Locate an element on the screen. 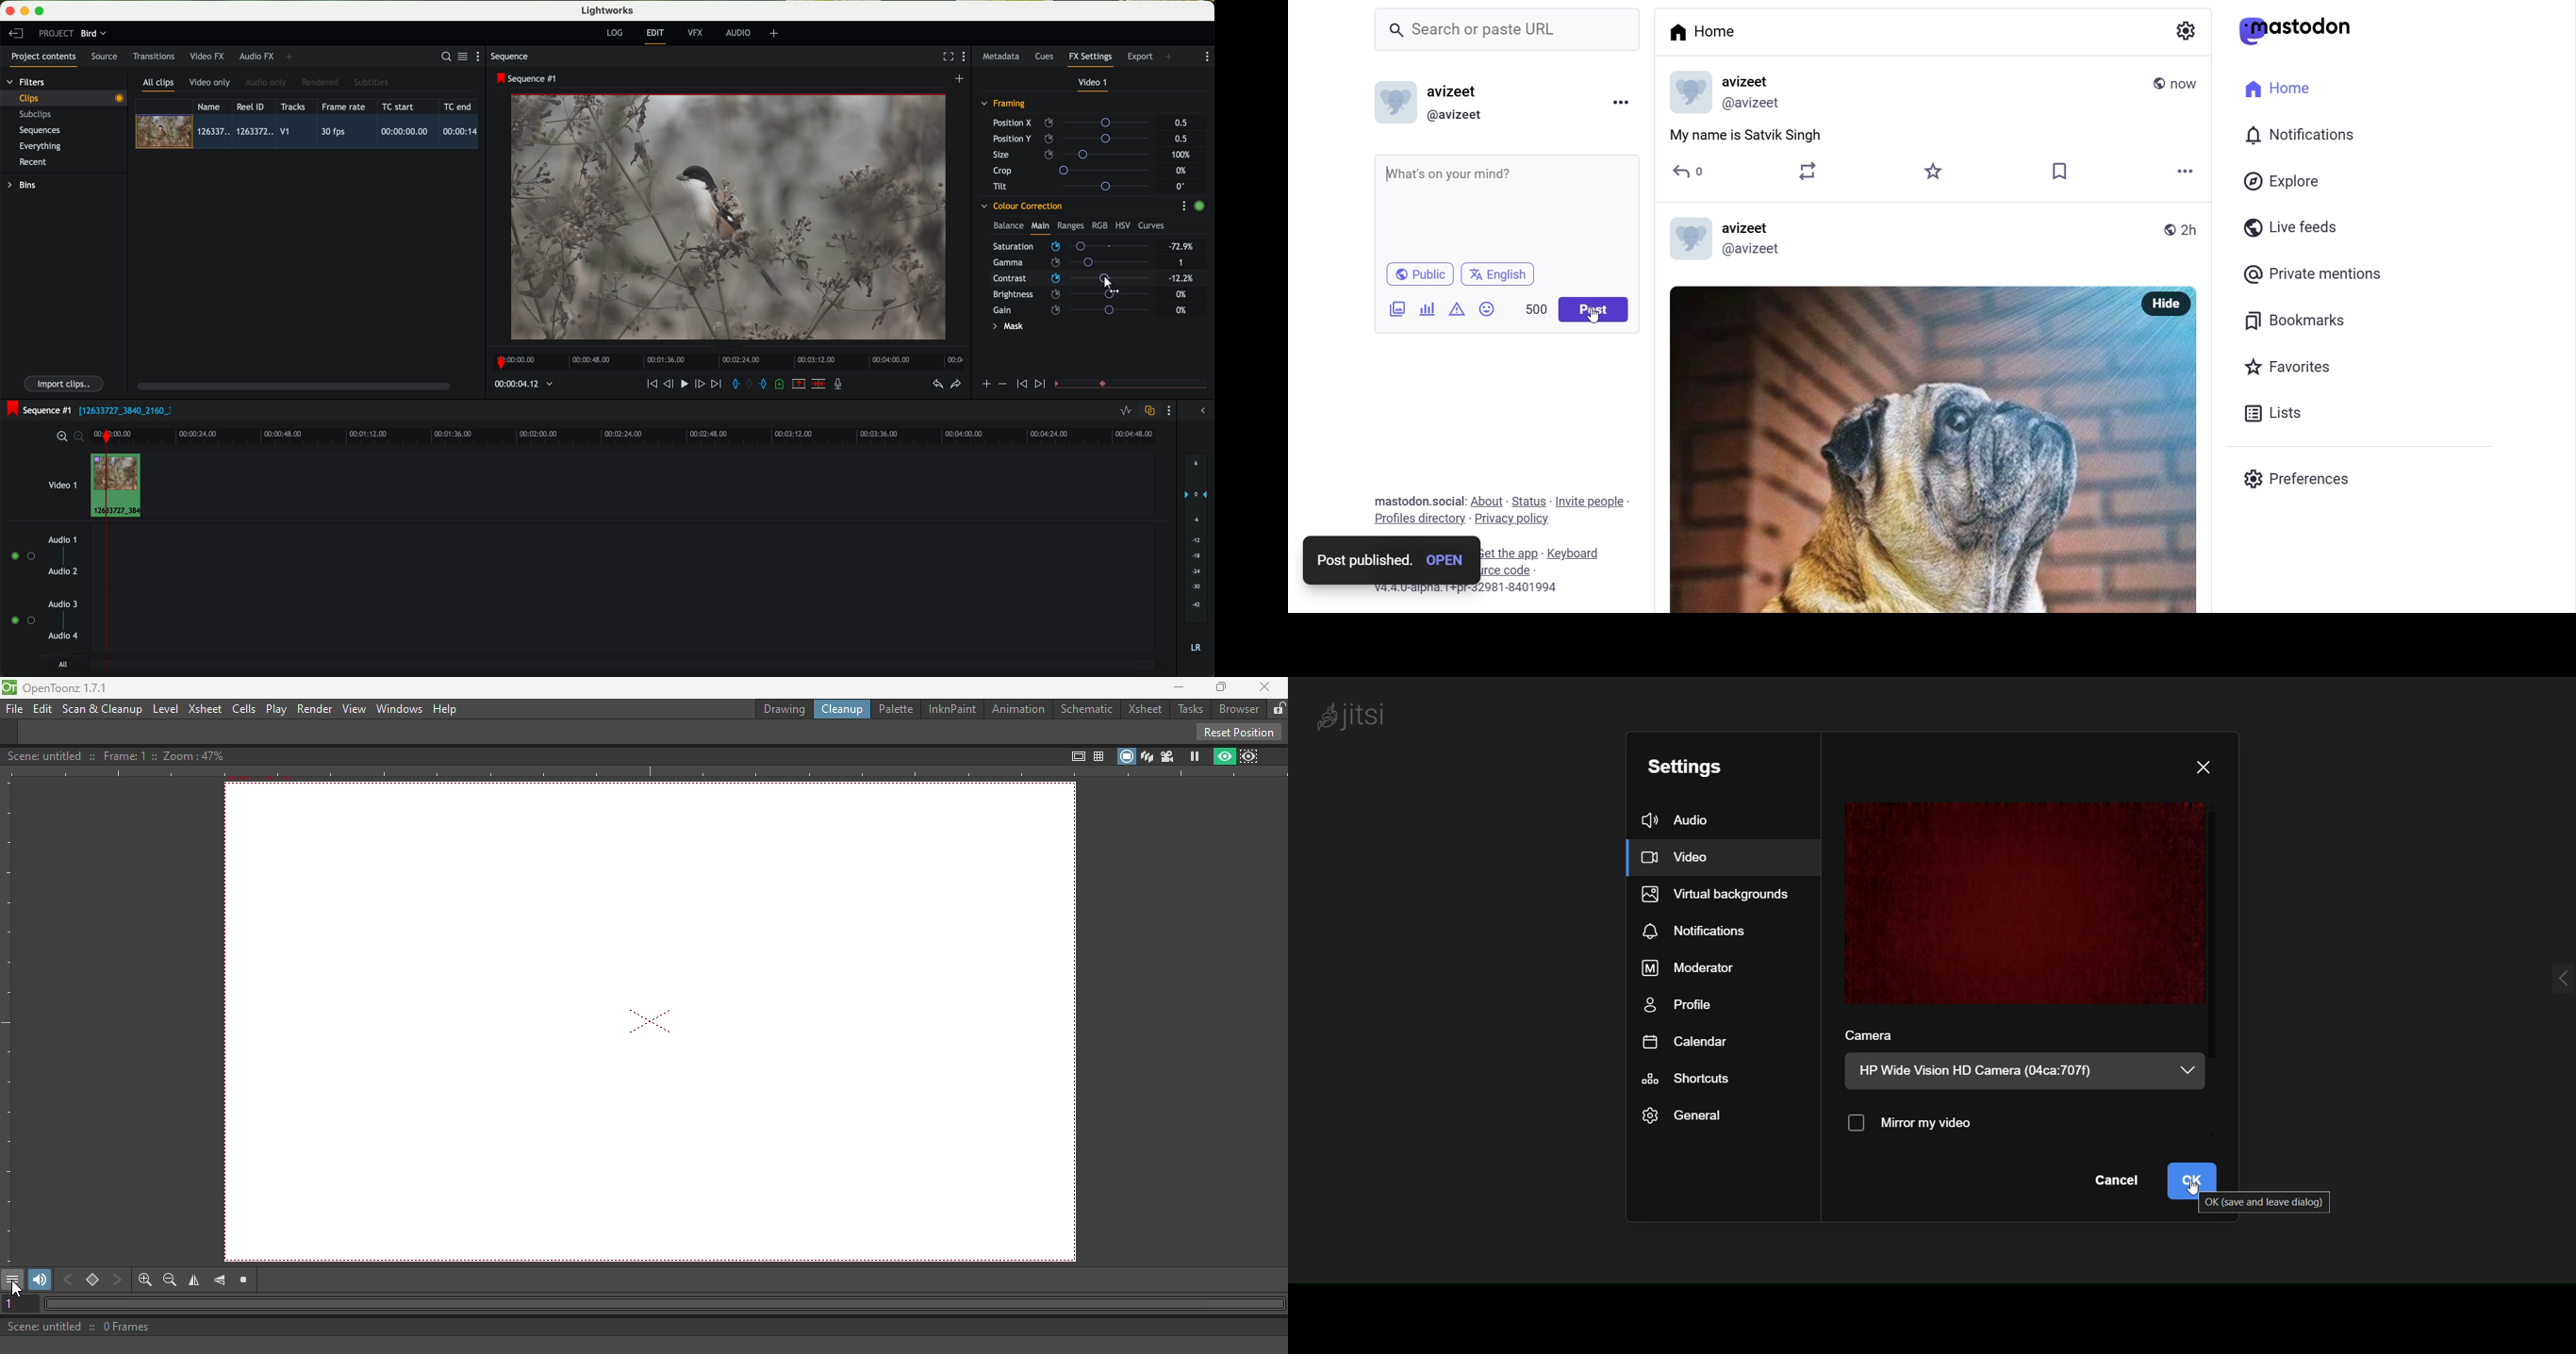 The image size is (2576, 1372). expand is located at coordinates (2552, 981).